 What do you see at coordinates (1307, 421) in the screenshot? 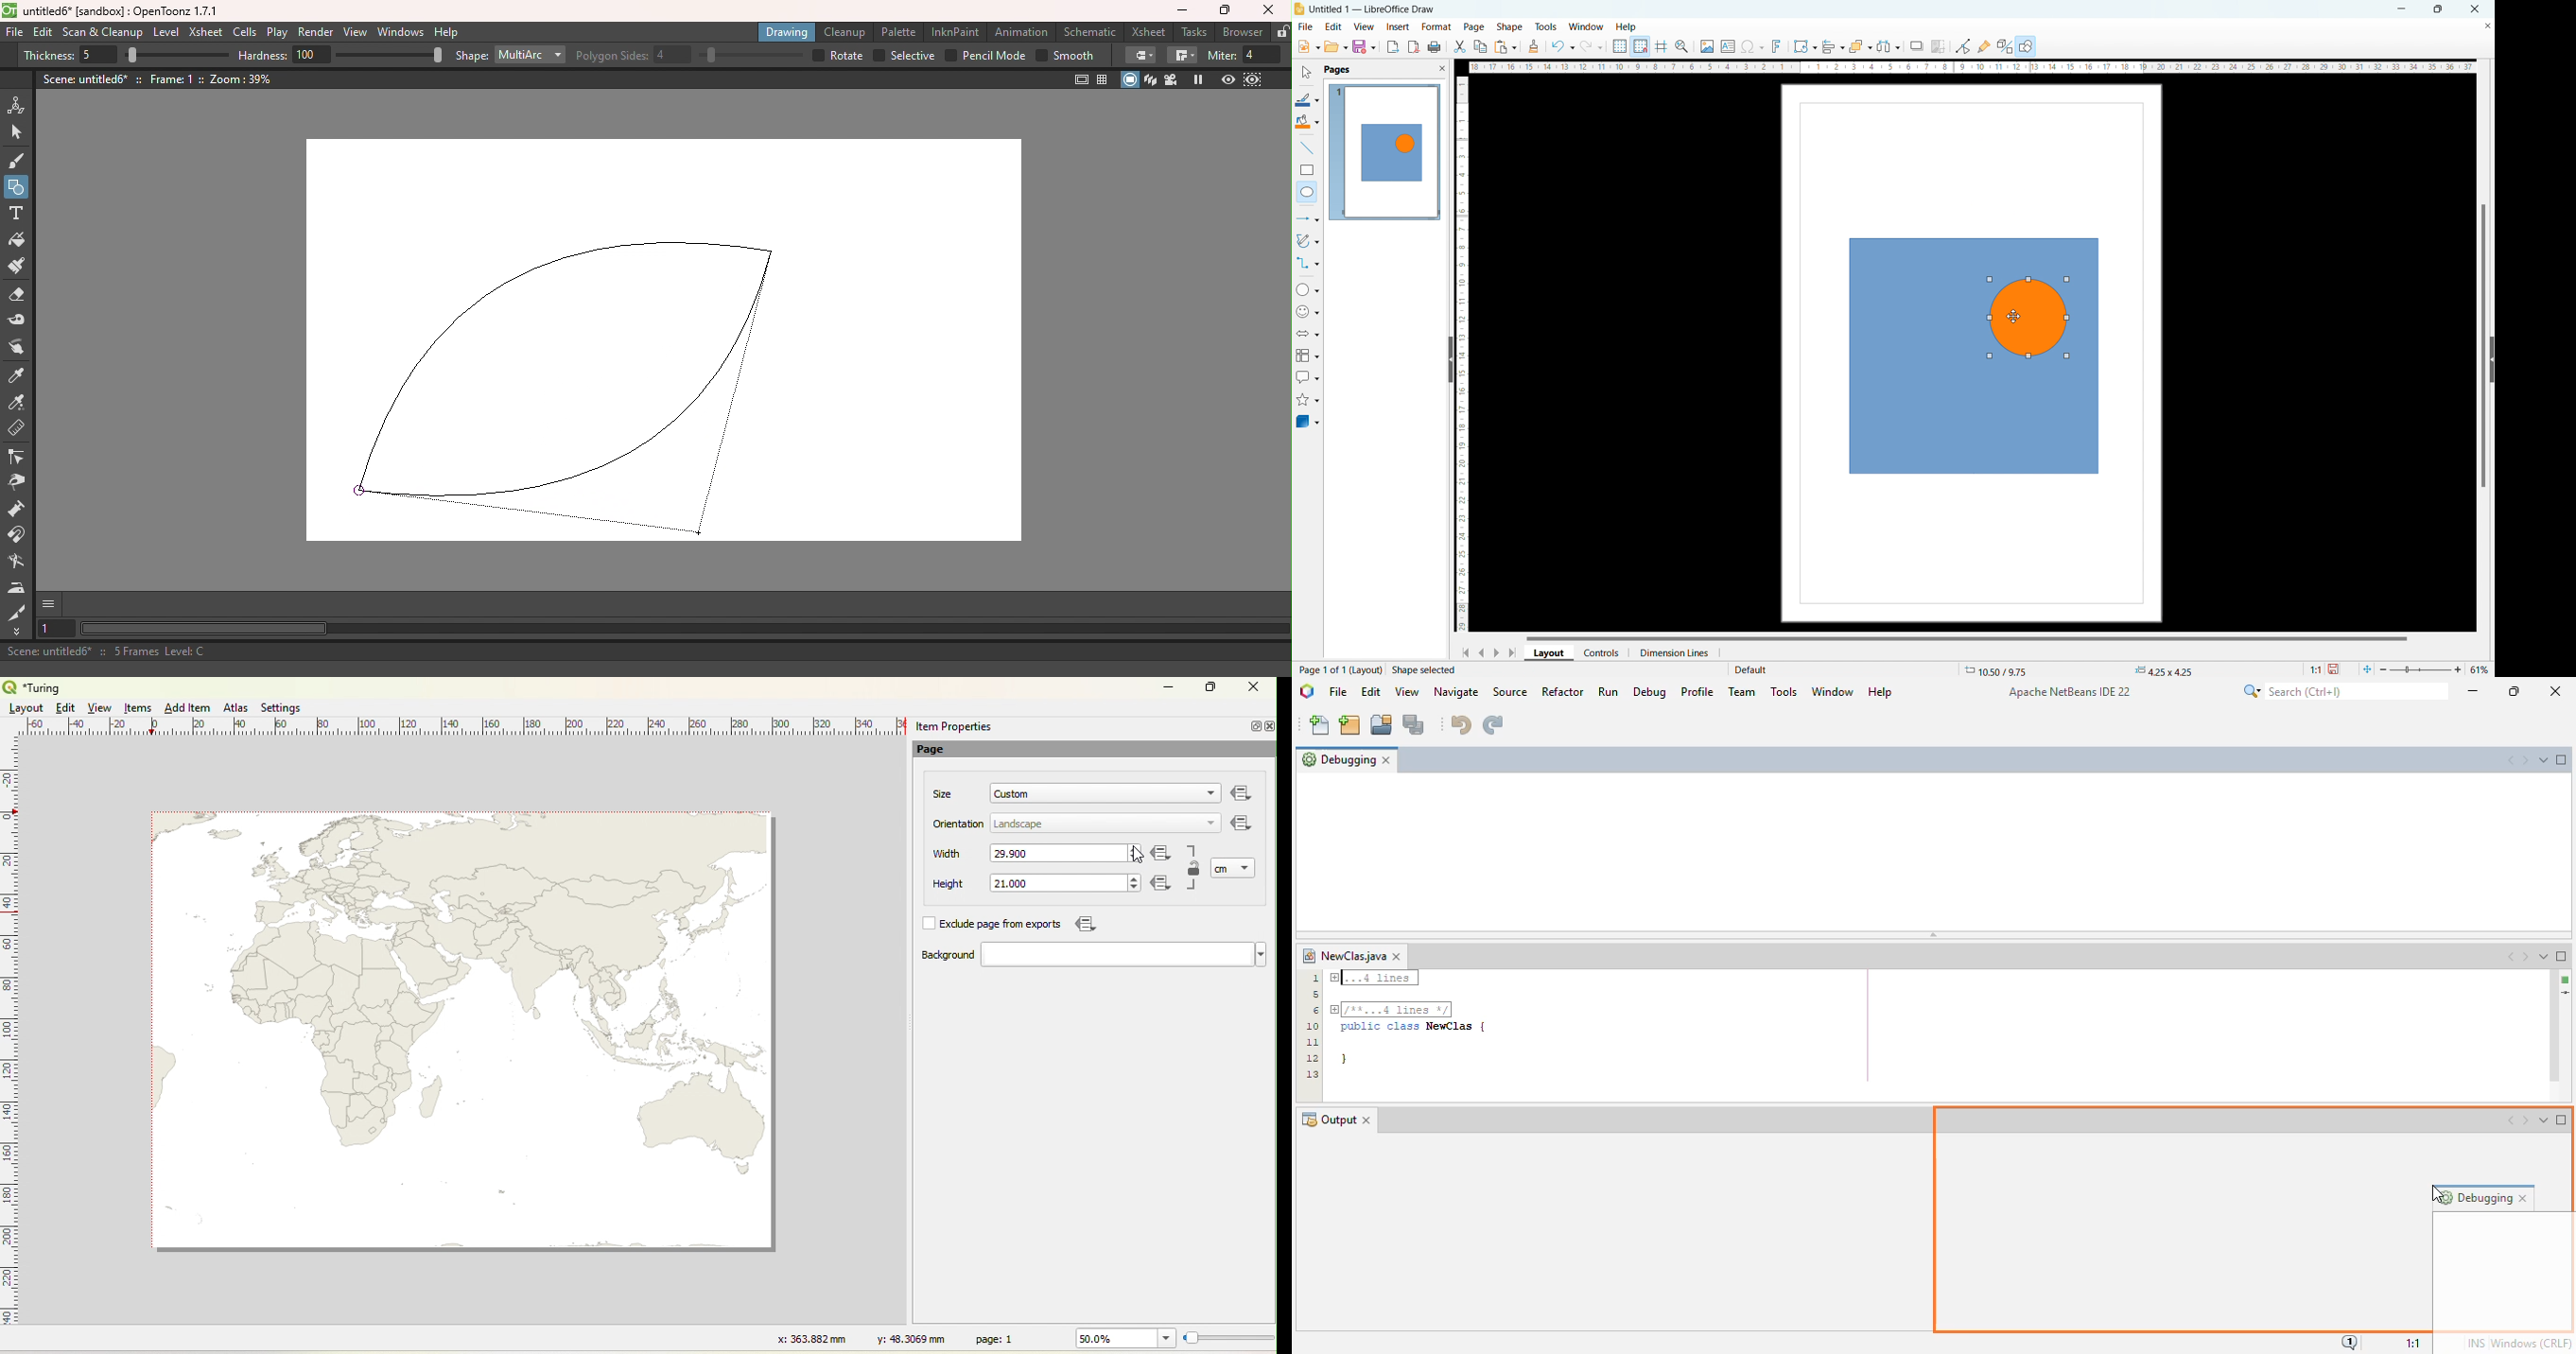
I see `3D objects` at bounding box center [1307, 421].